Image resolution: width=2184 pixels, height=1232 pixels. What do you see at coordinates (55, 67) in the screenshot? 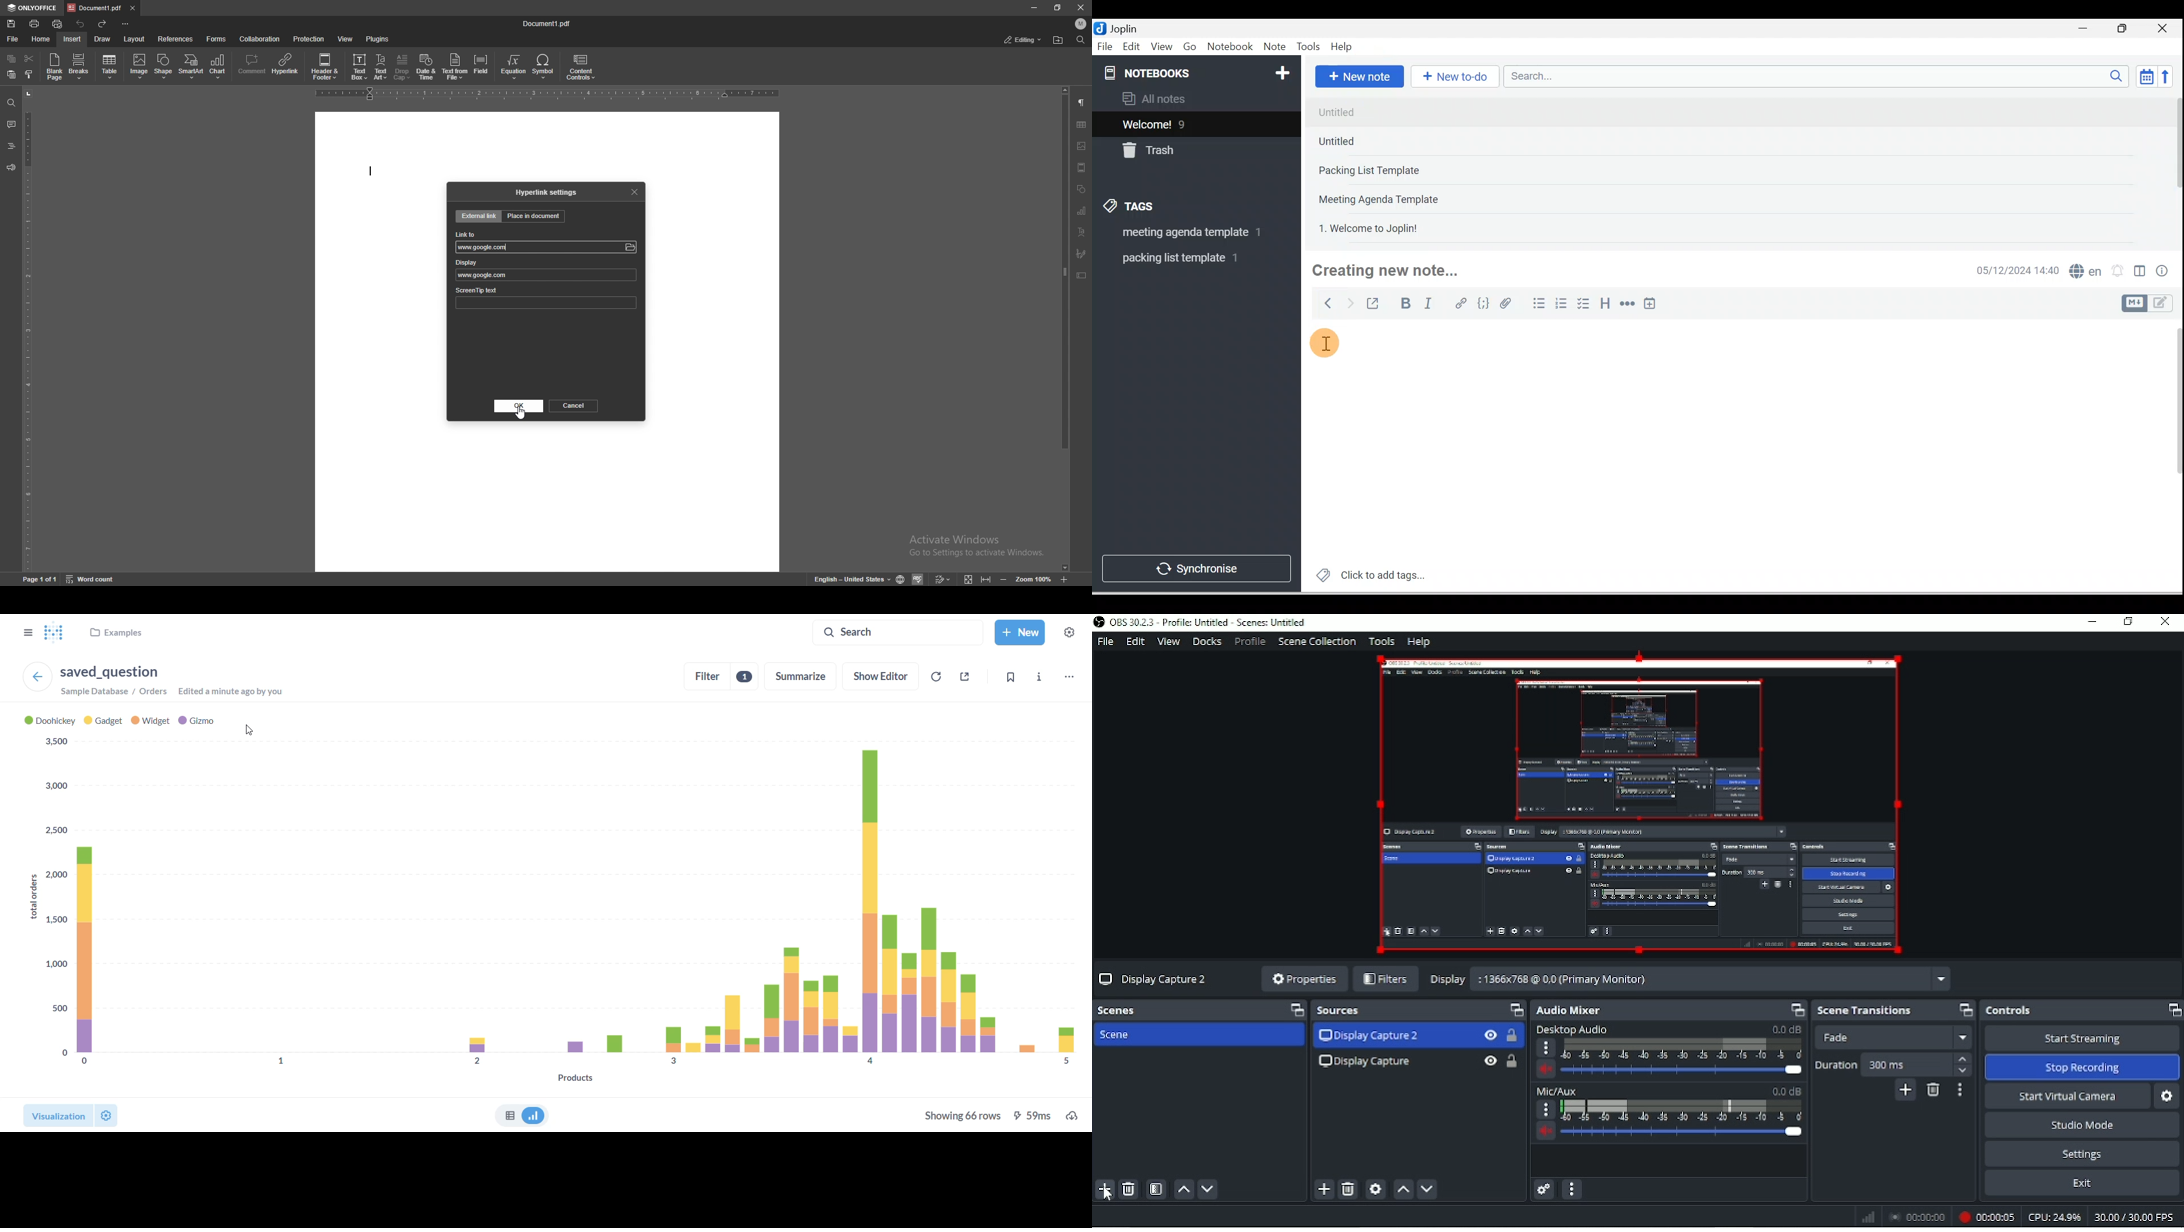
I see `blank page` at bounding box center [55, 67].